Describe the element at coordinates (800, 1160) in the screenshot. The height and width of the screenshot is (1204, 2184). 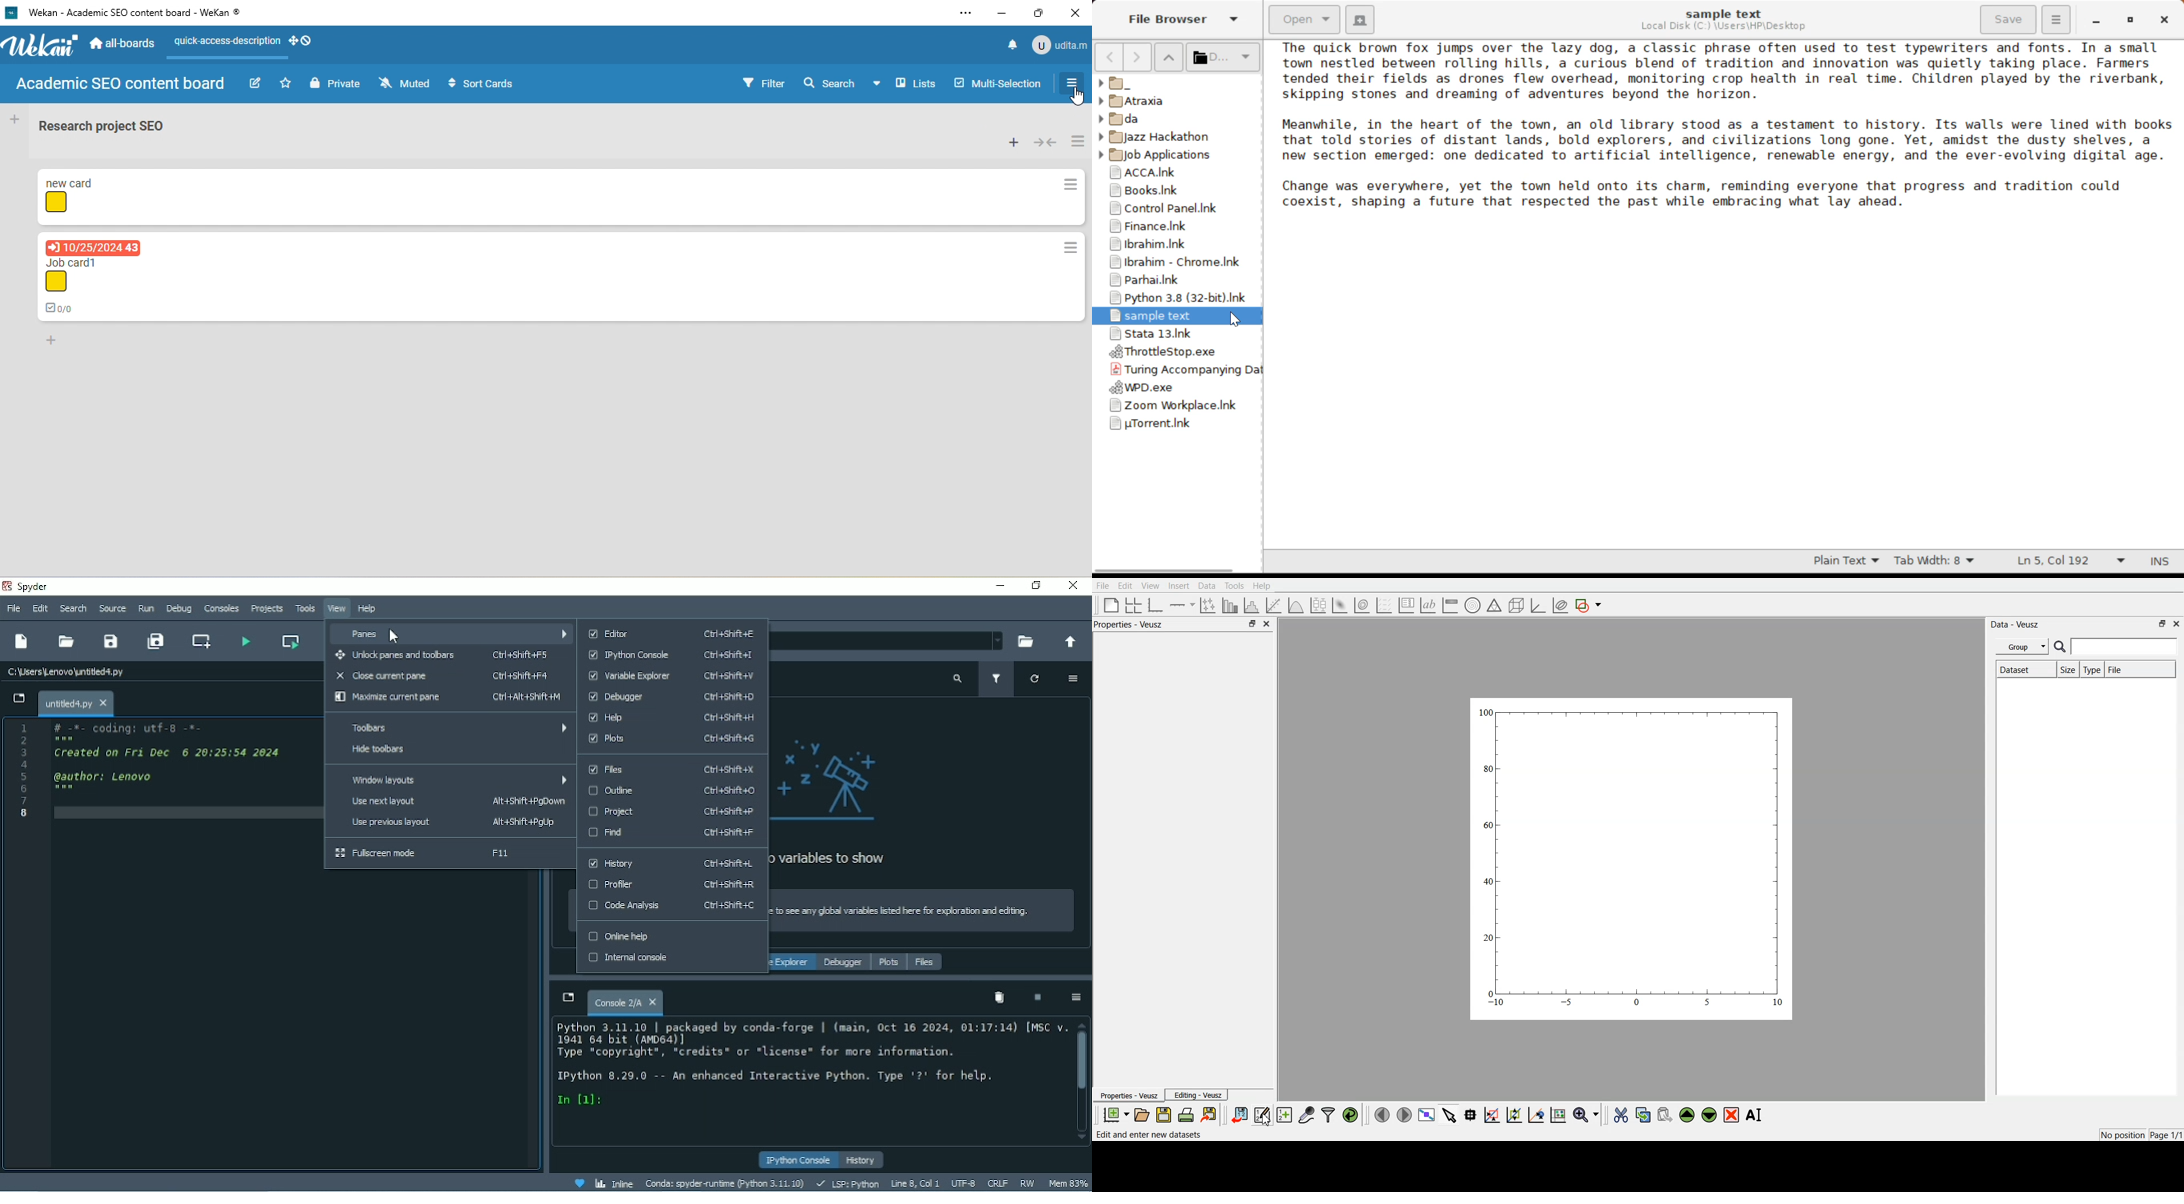
I see `IPython console` at that location.